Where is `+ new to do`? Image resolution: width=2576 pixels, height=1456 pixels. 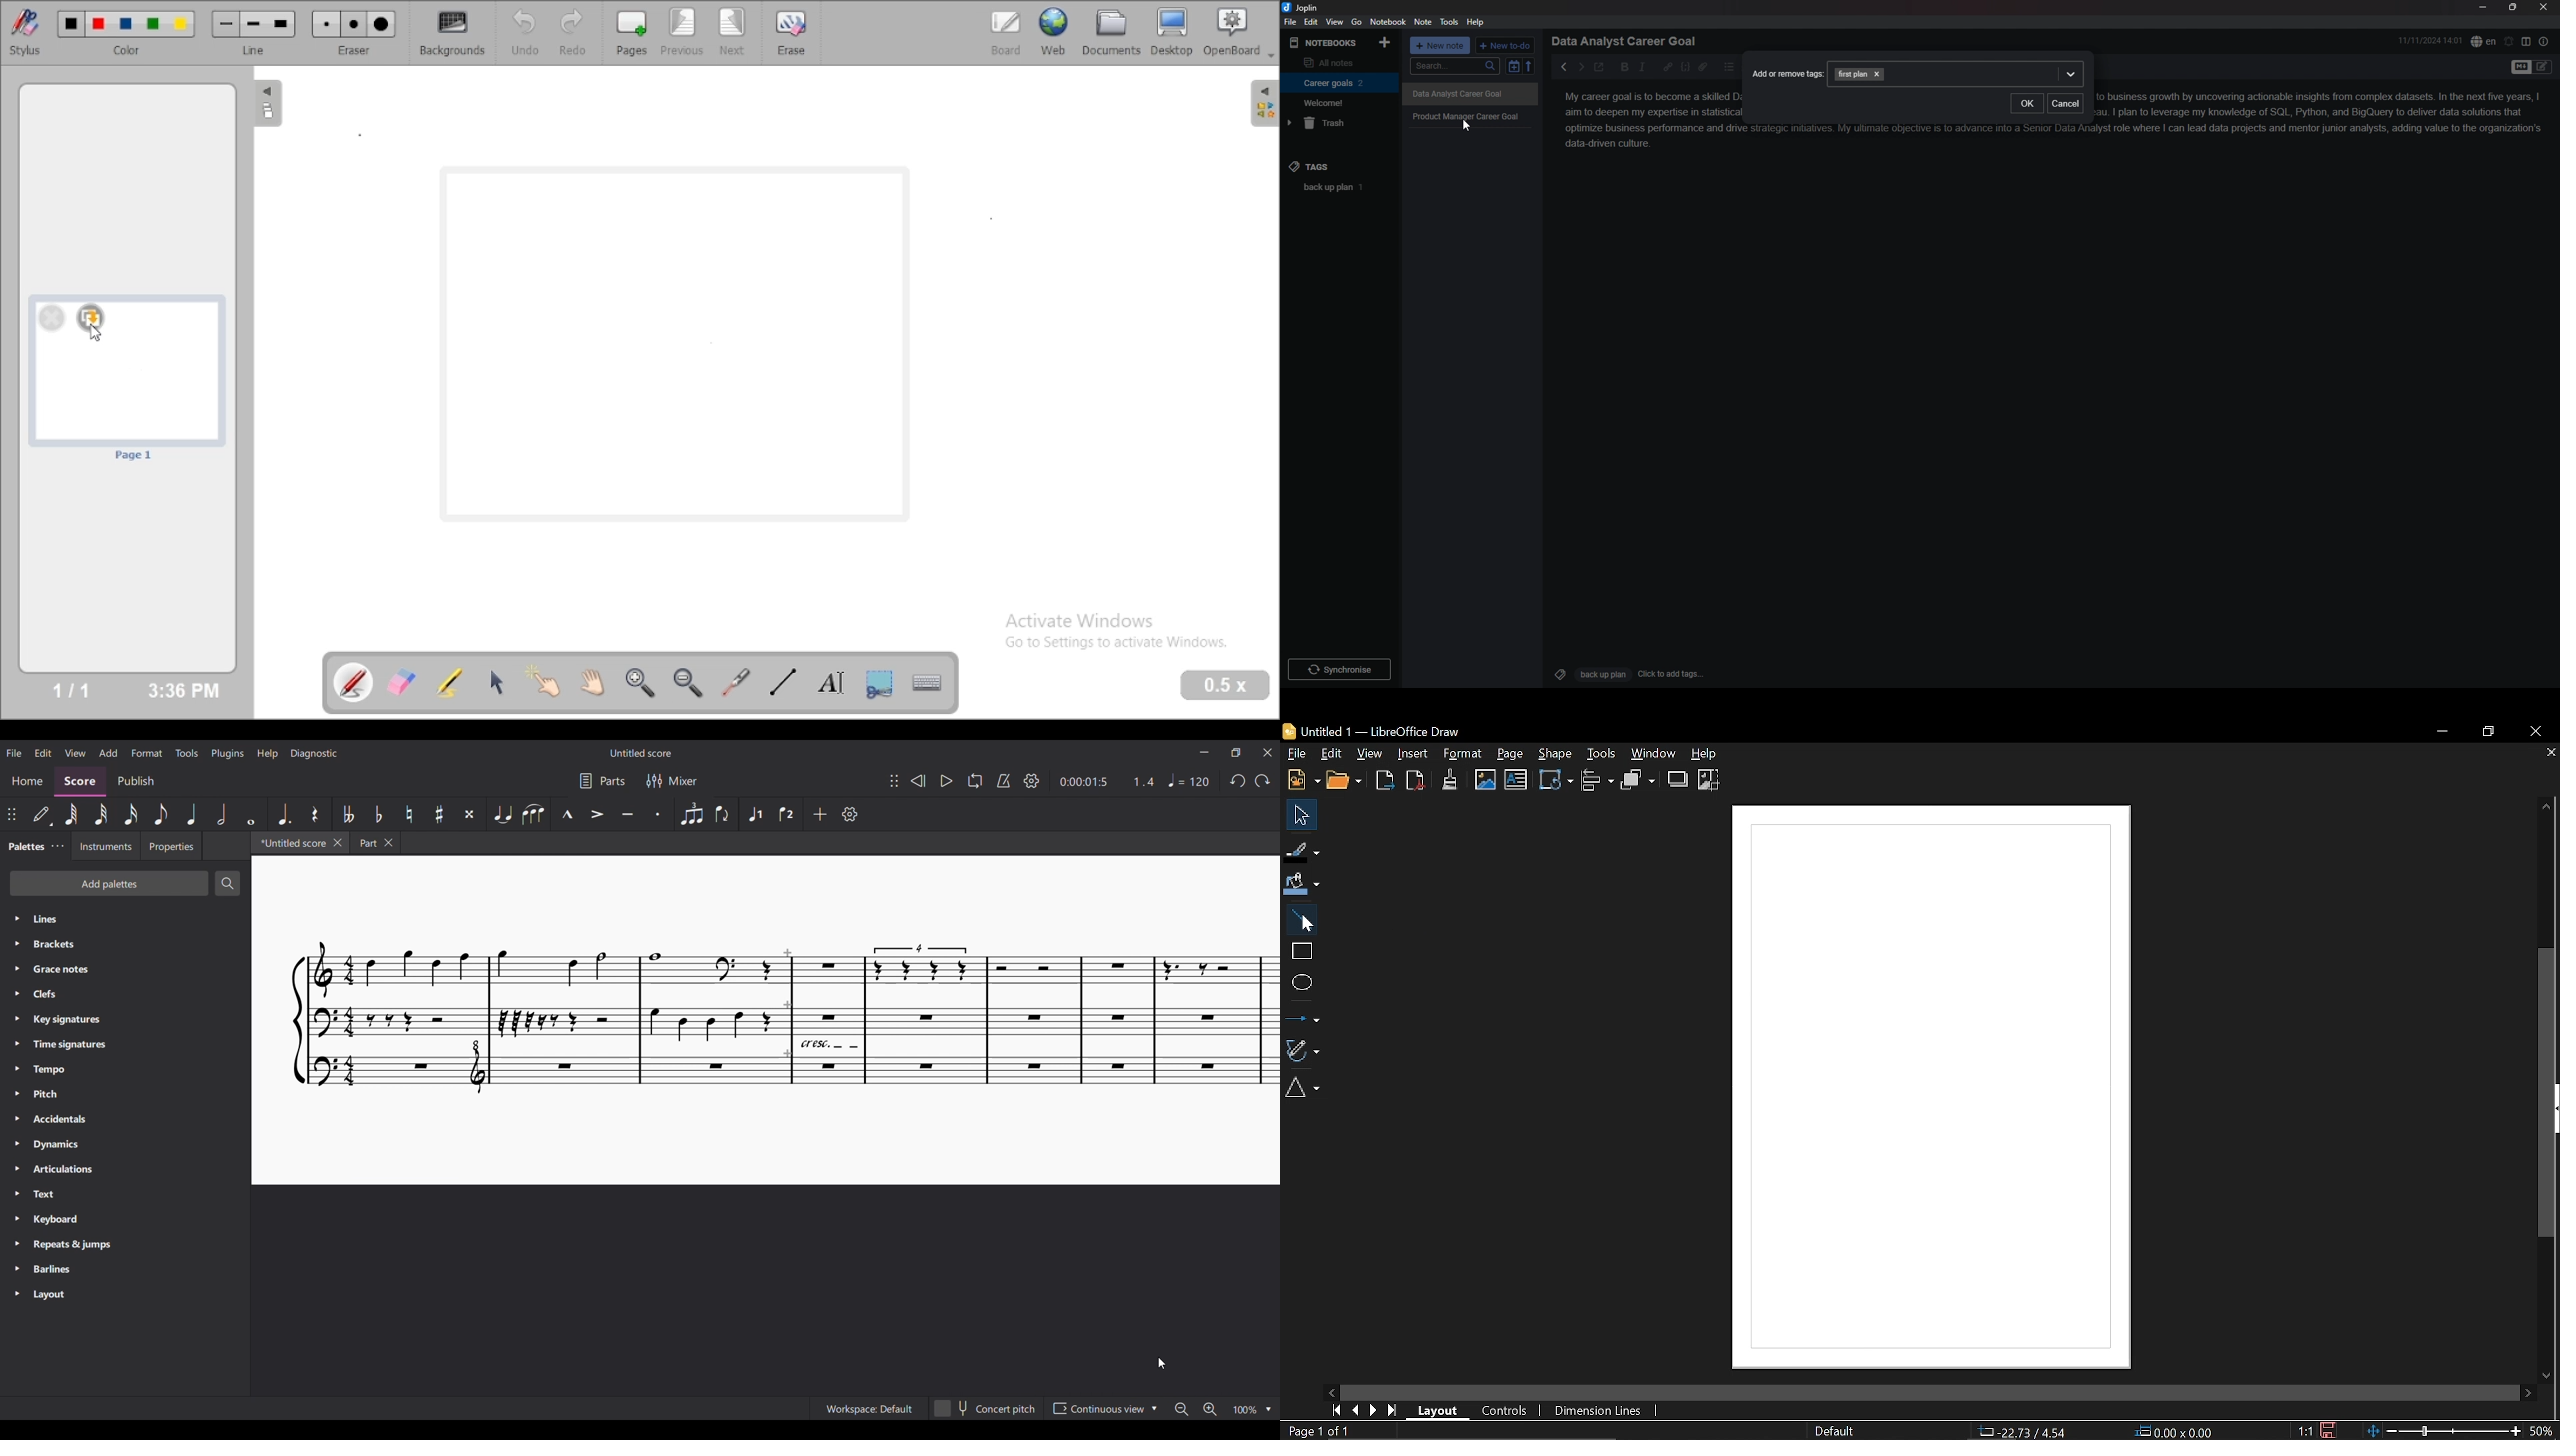 + new to do is located at coordinates (1504, 45).